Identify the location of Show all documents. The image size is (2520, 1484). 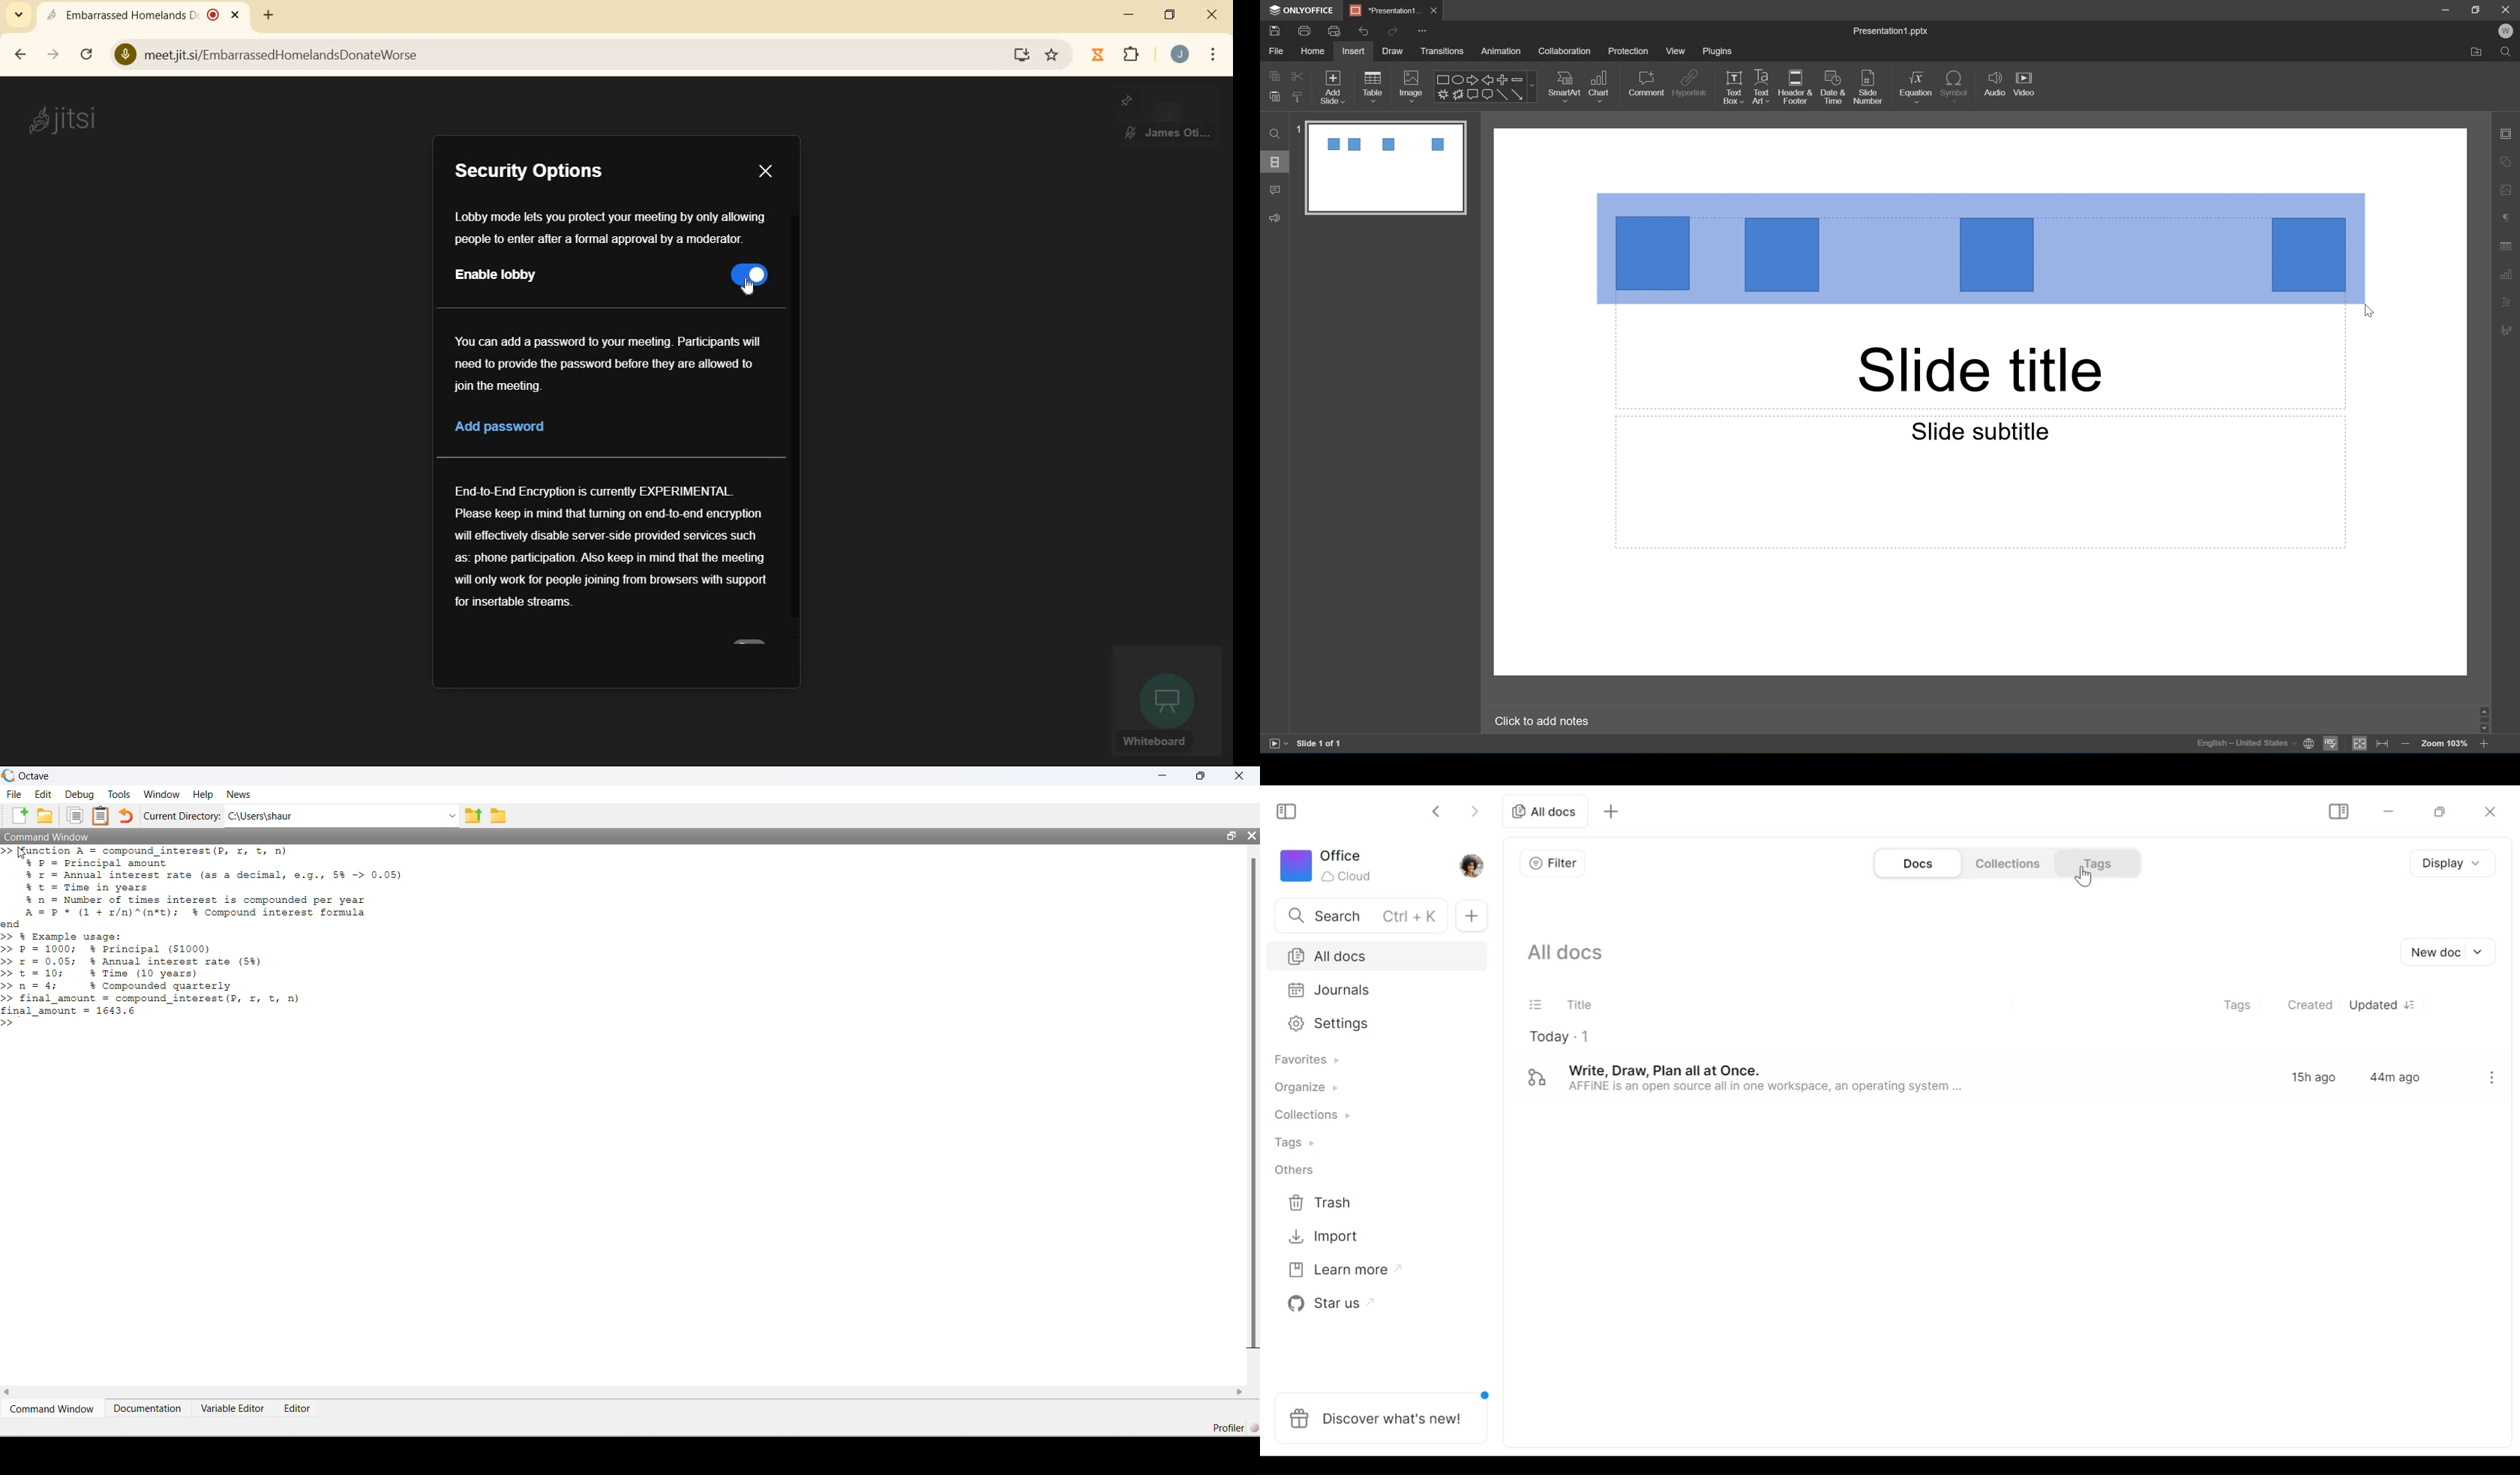
(1568, 953).